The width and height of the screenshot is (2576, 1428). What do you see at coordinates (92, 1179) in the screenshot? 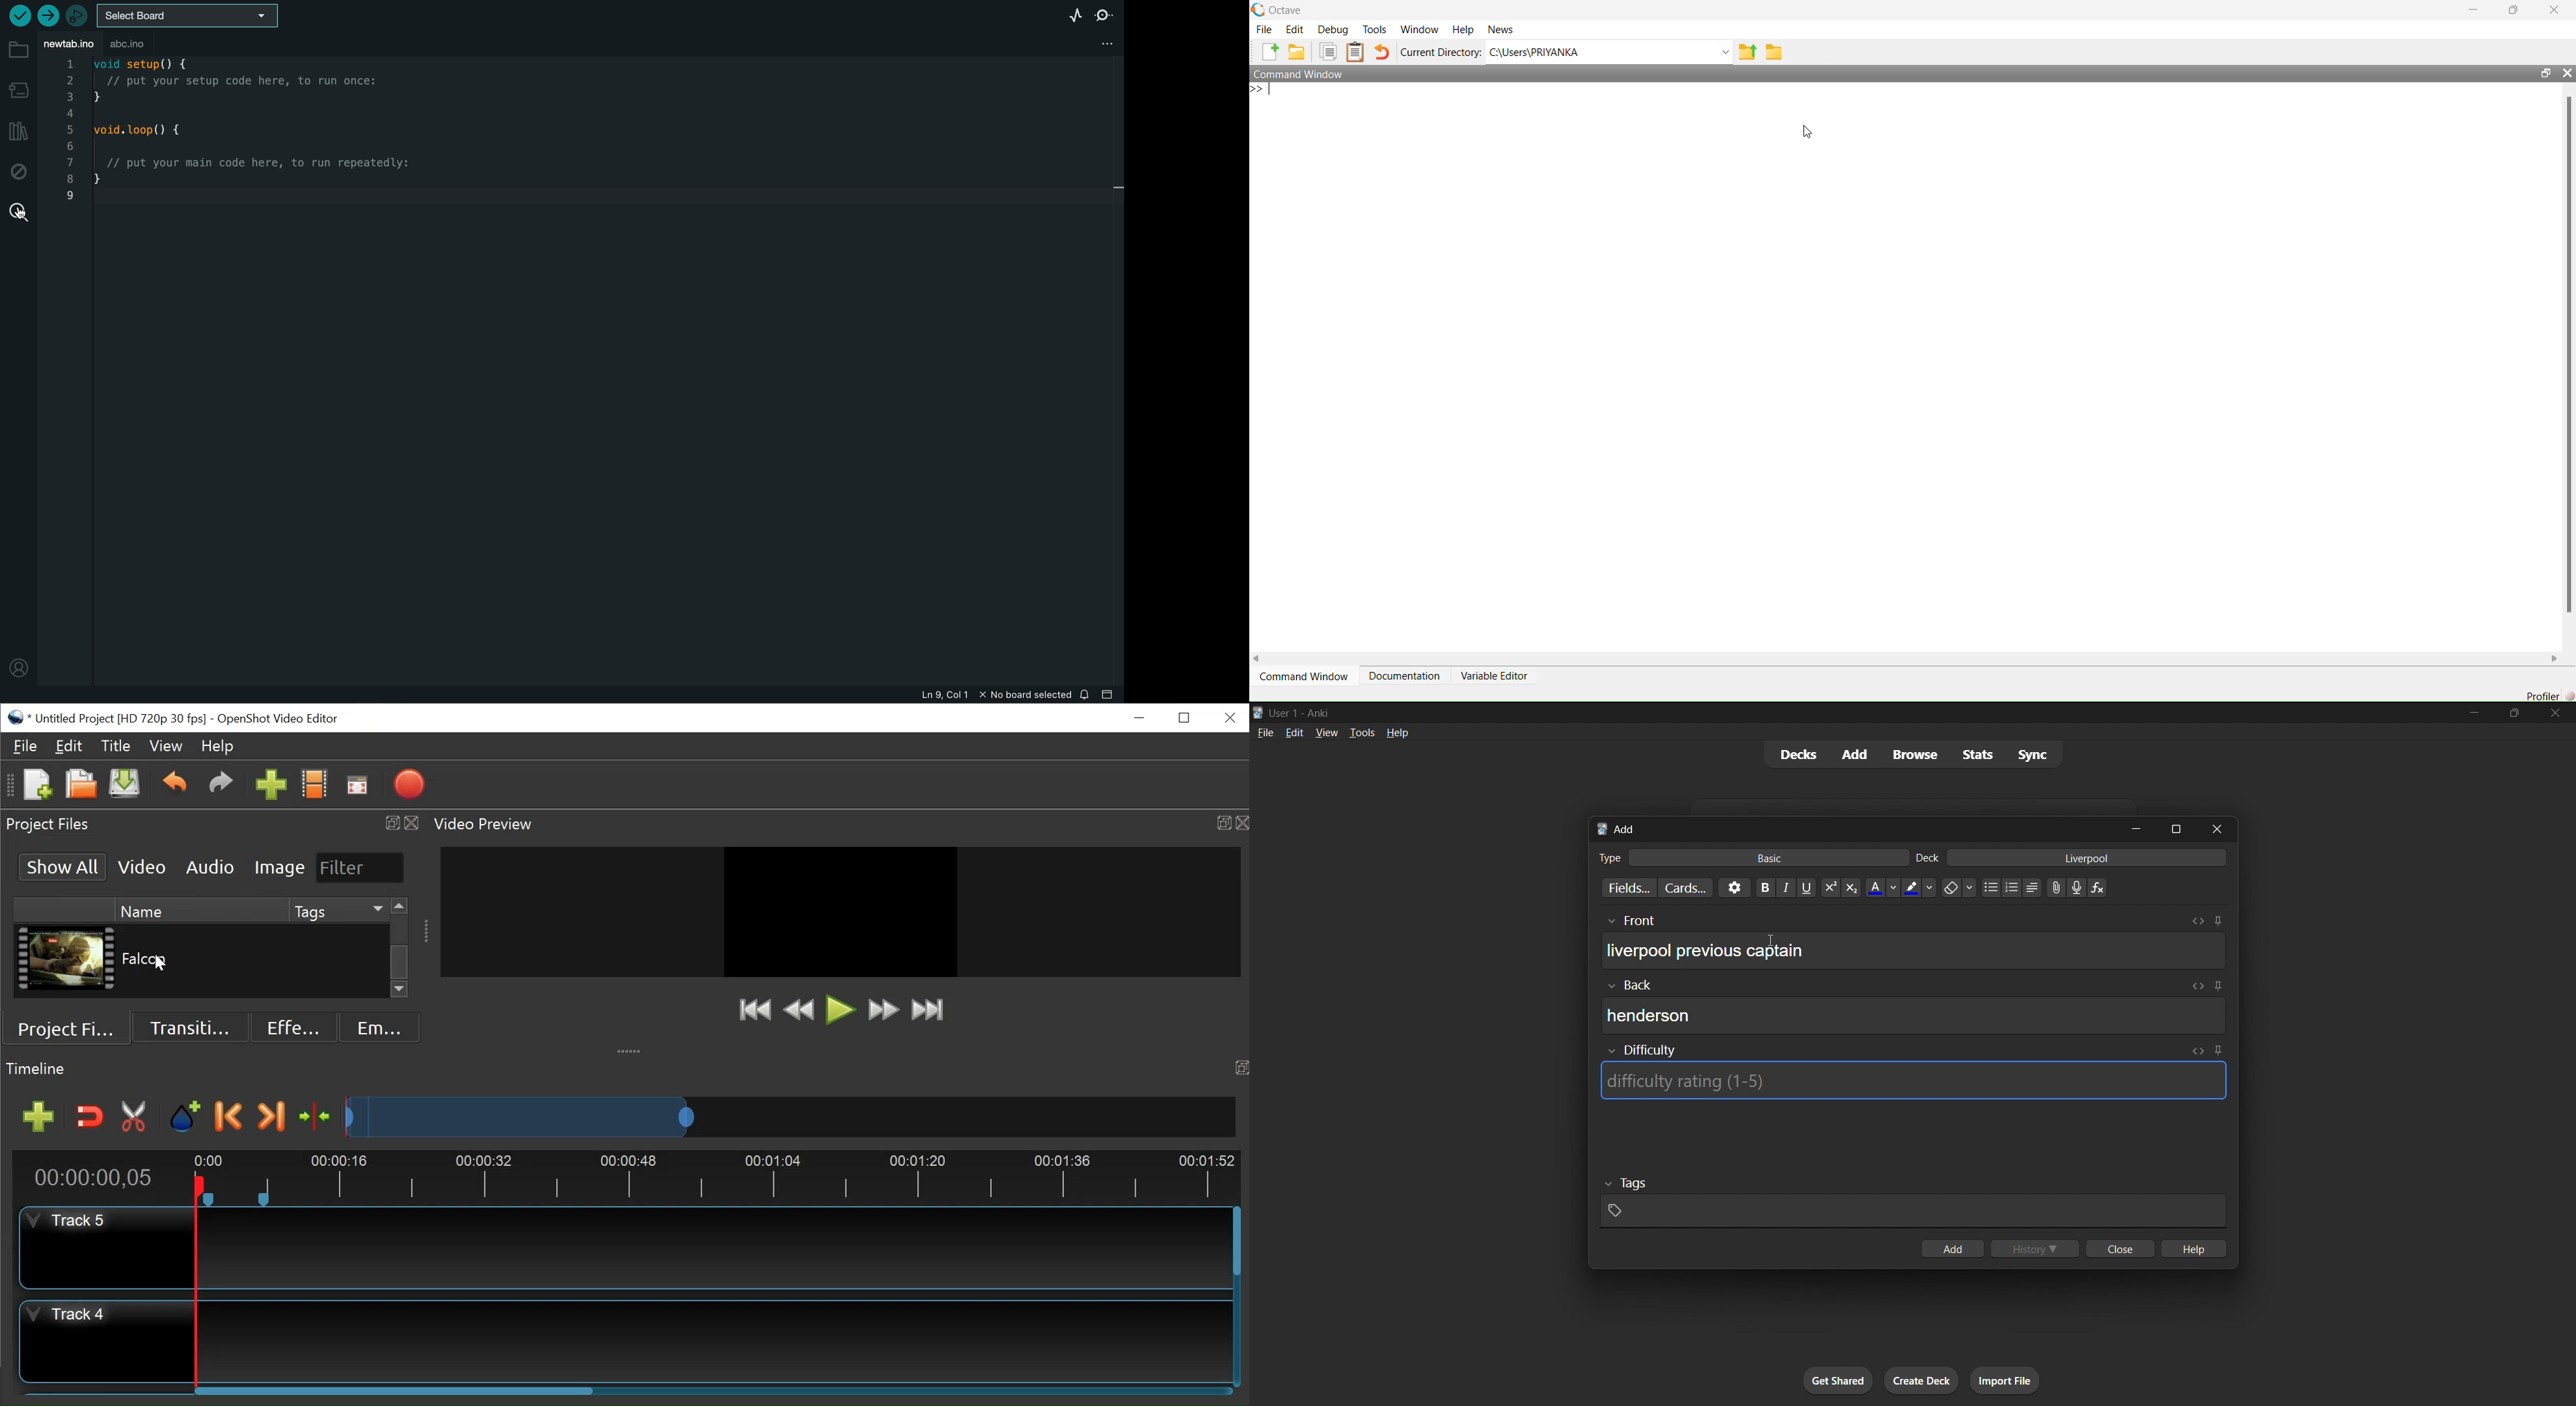
I see `Current Position` at bounding box center [92, 1179].